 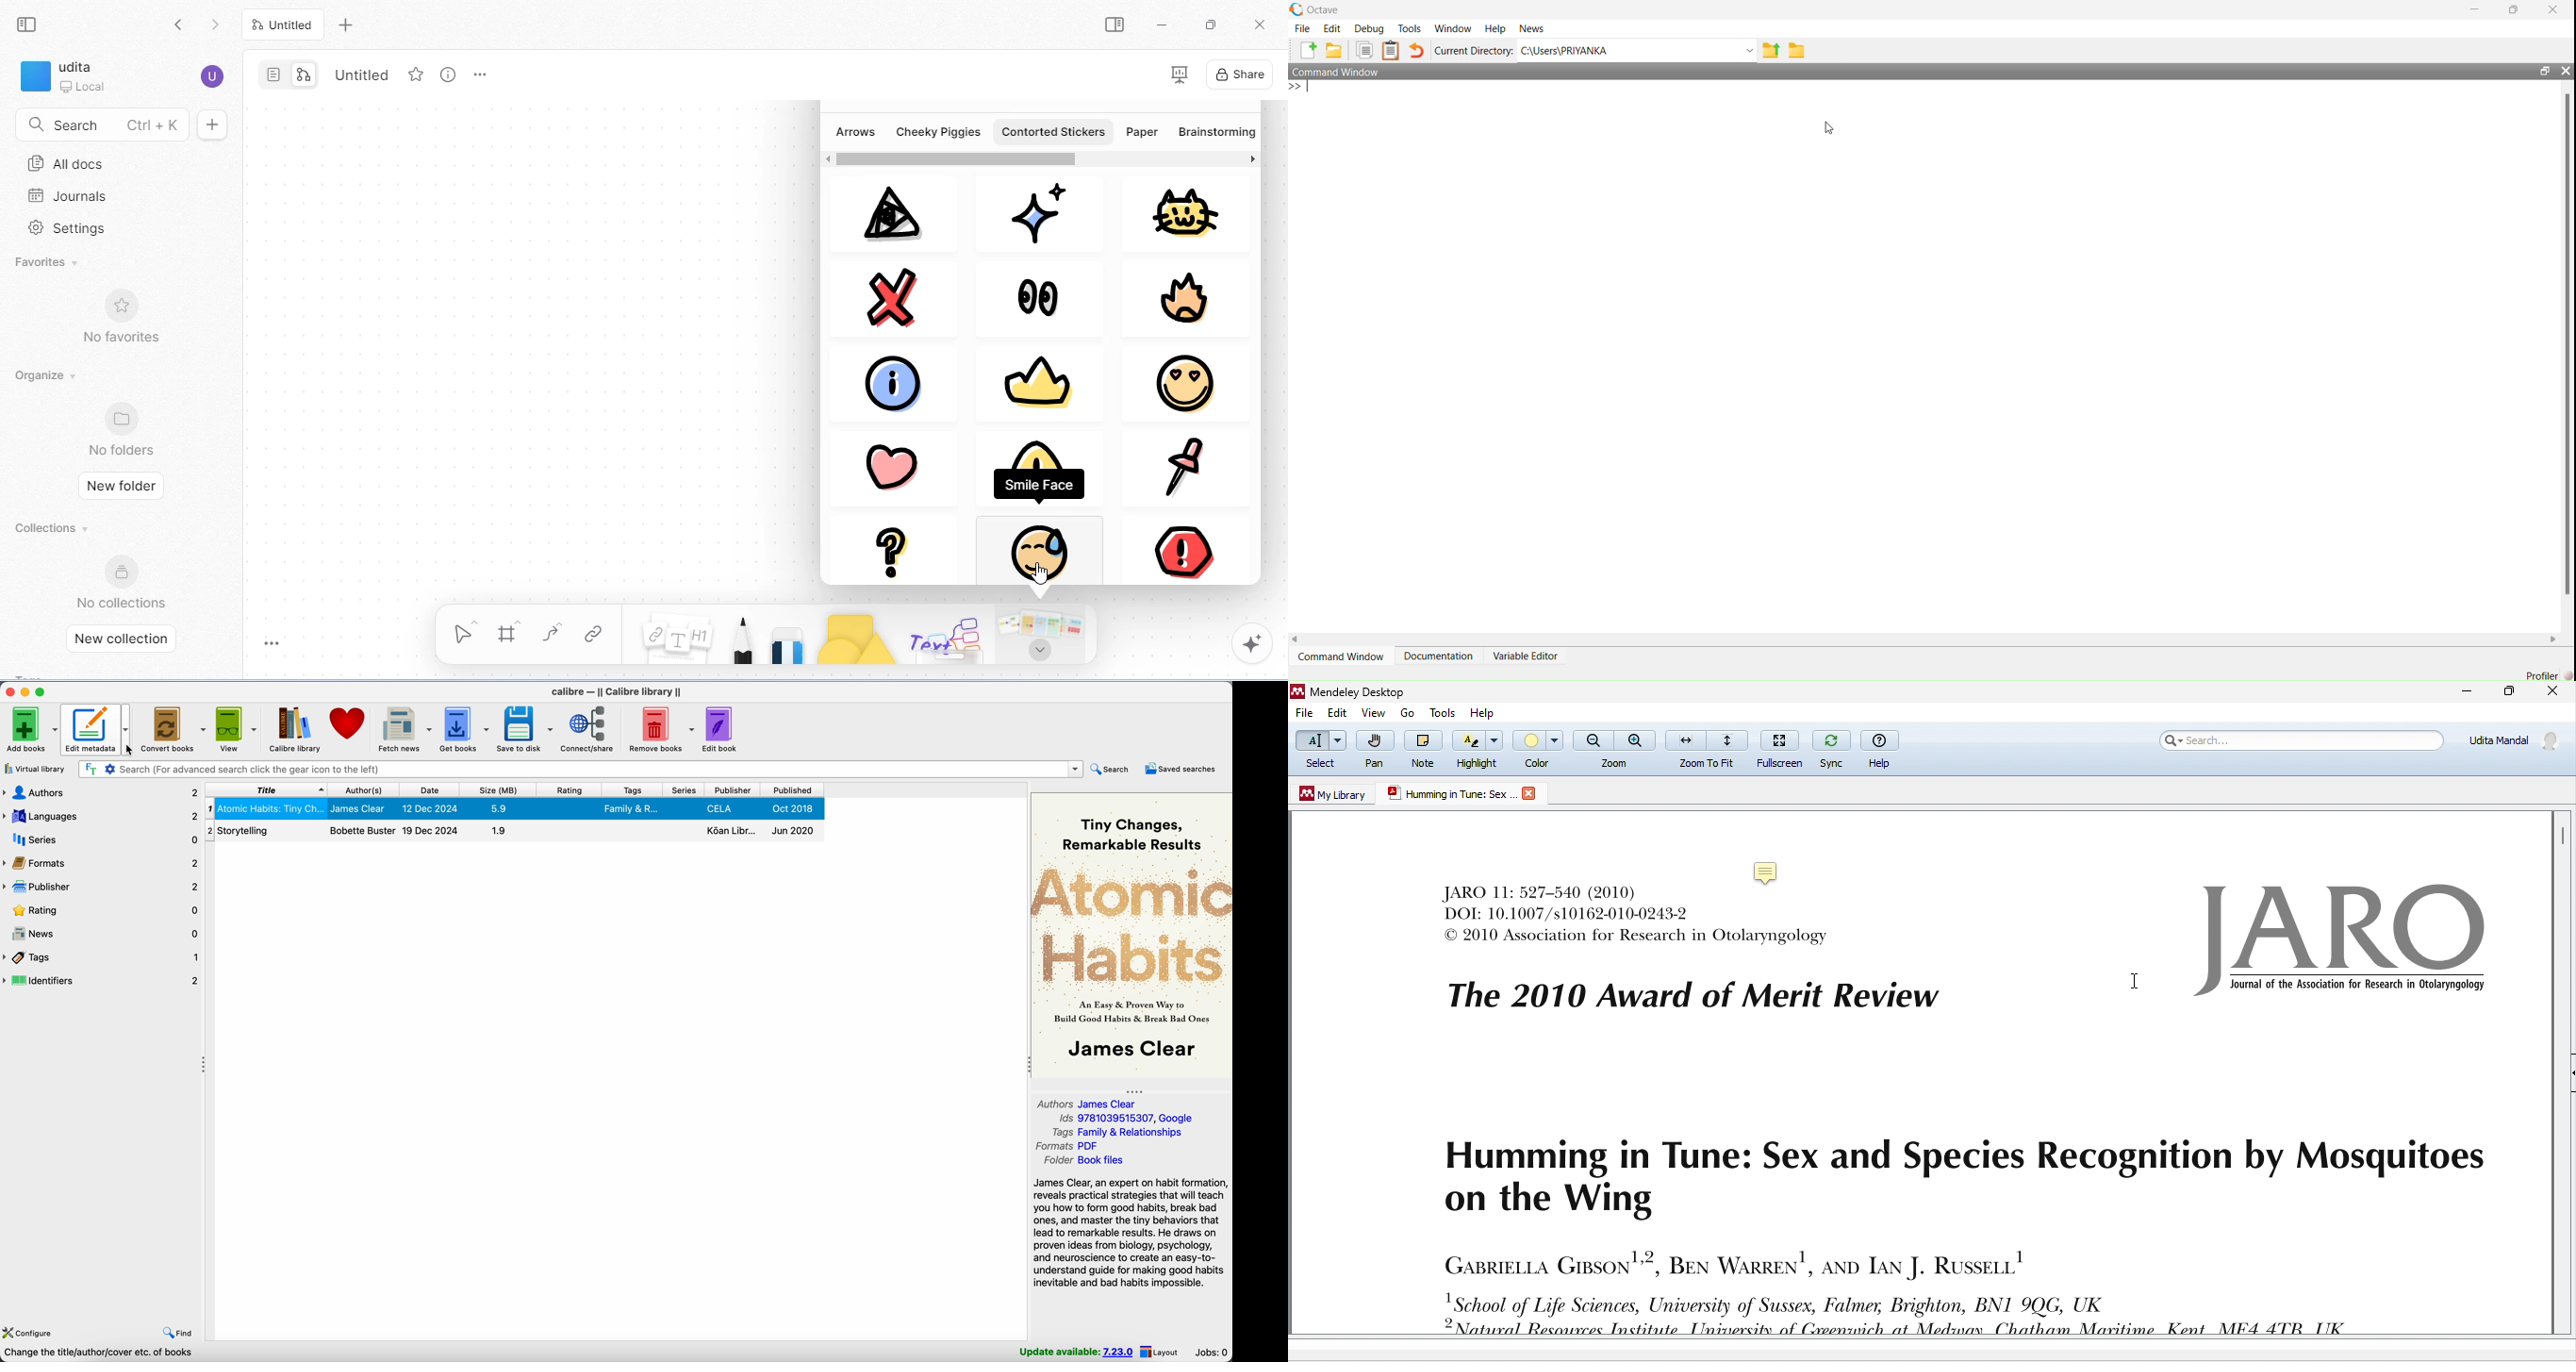 What do you see at coordinates (8, 691) in the screenshot?
I see `close Calibre` at bounding box center [8, 691].